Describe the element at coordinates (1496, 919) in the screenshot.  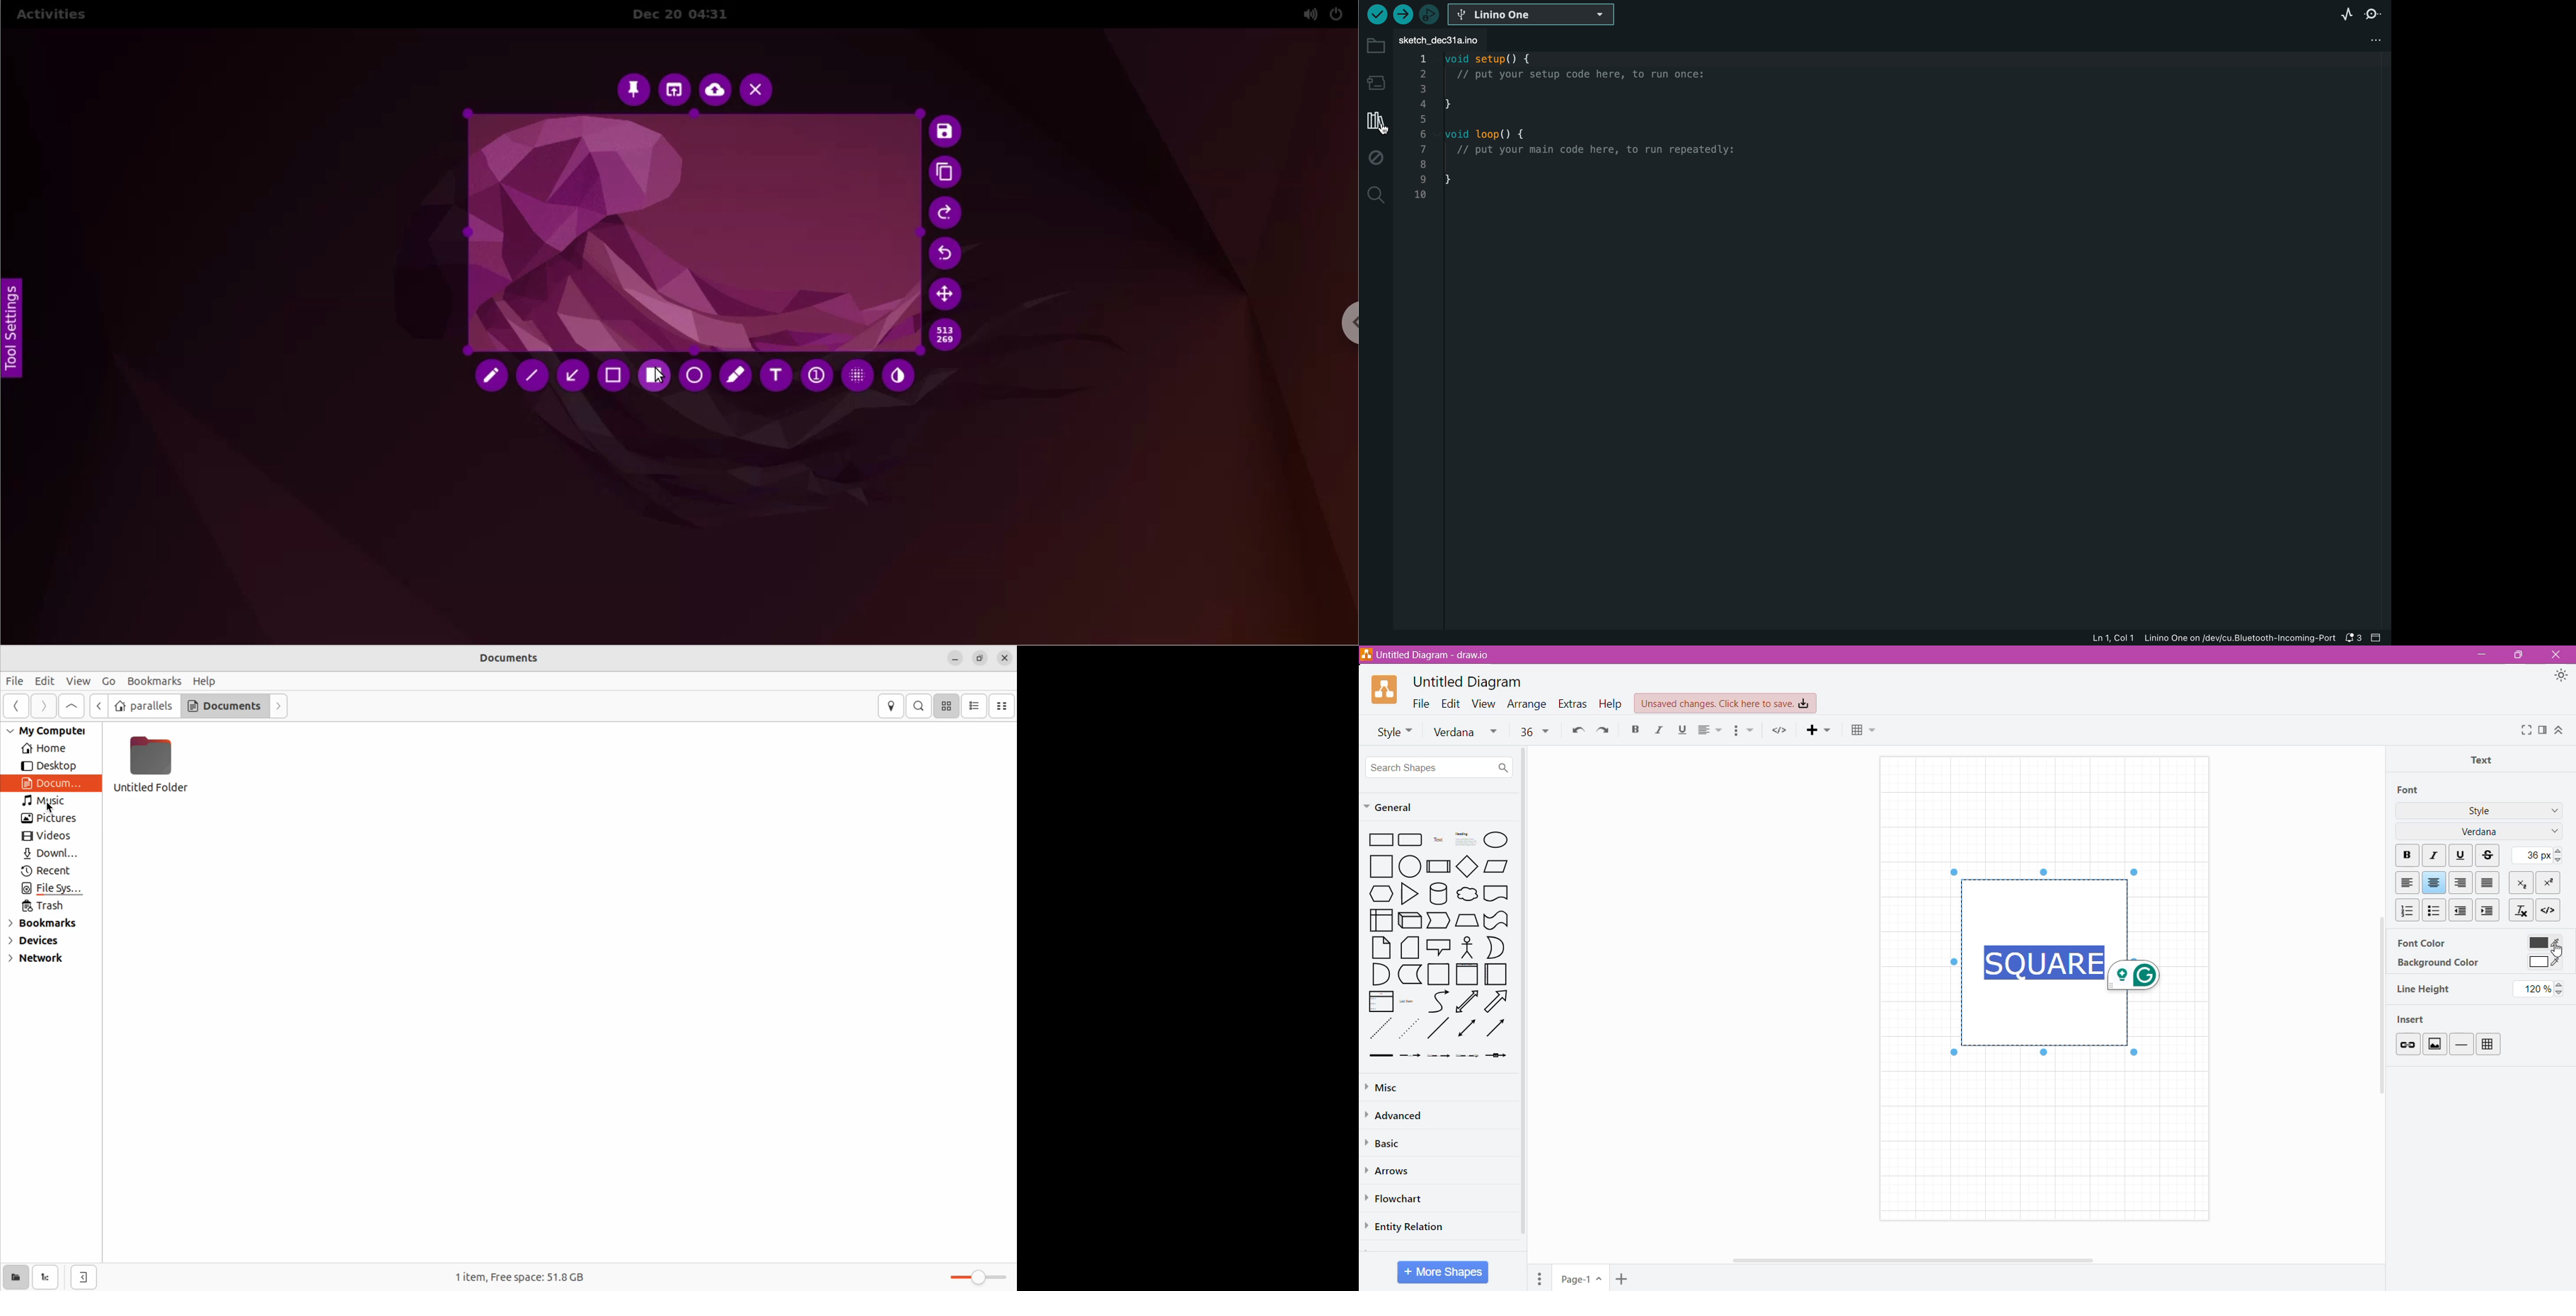
I see `Curved Rectangle` at that location.